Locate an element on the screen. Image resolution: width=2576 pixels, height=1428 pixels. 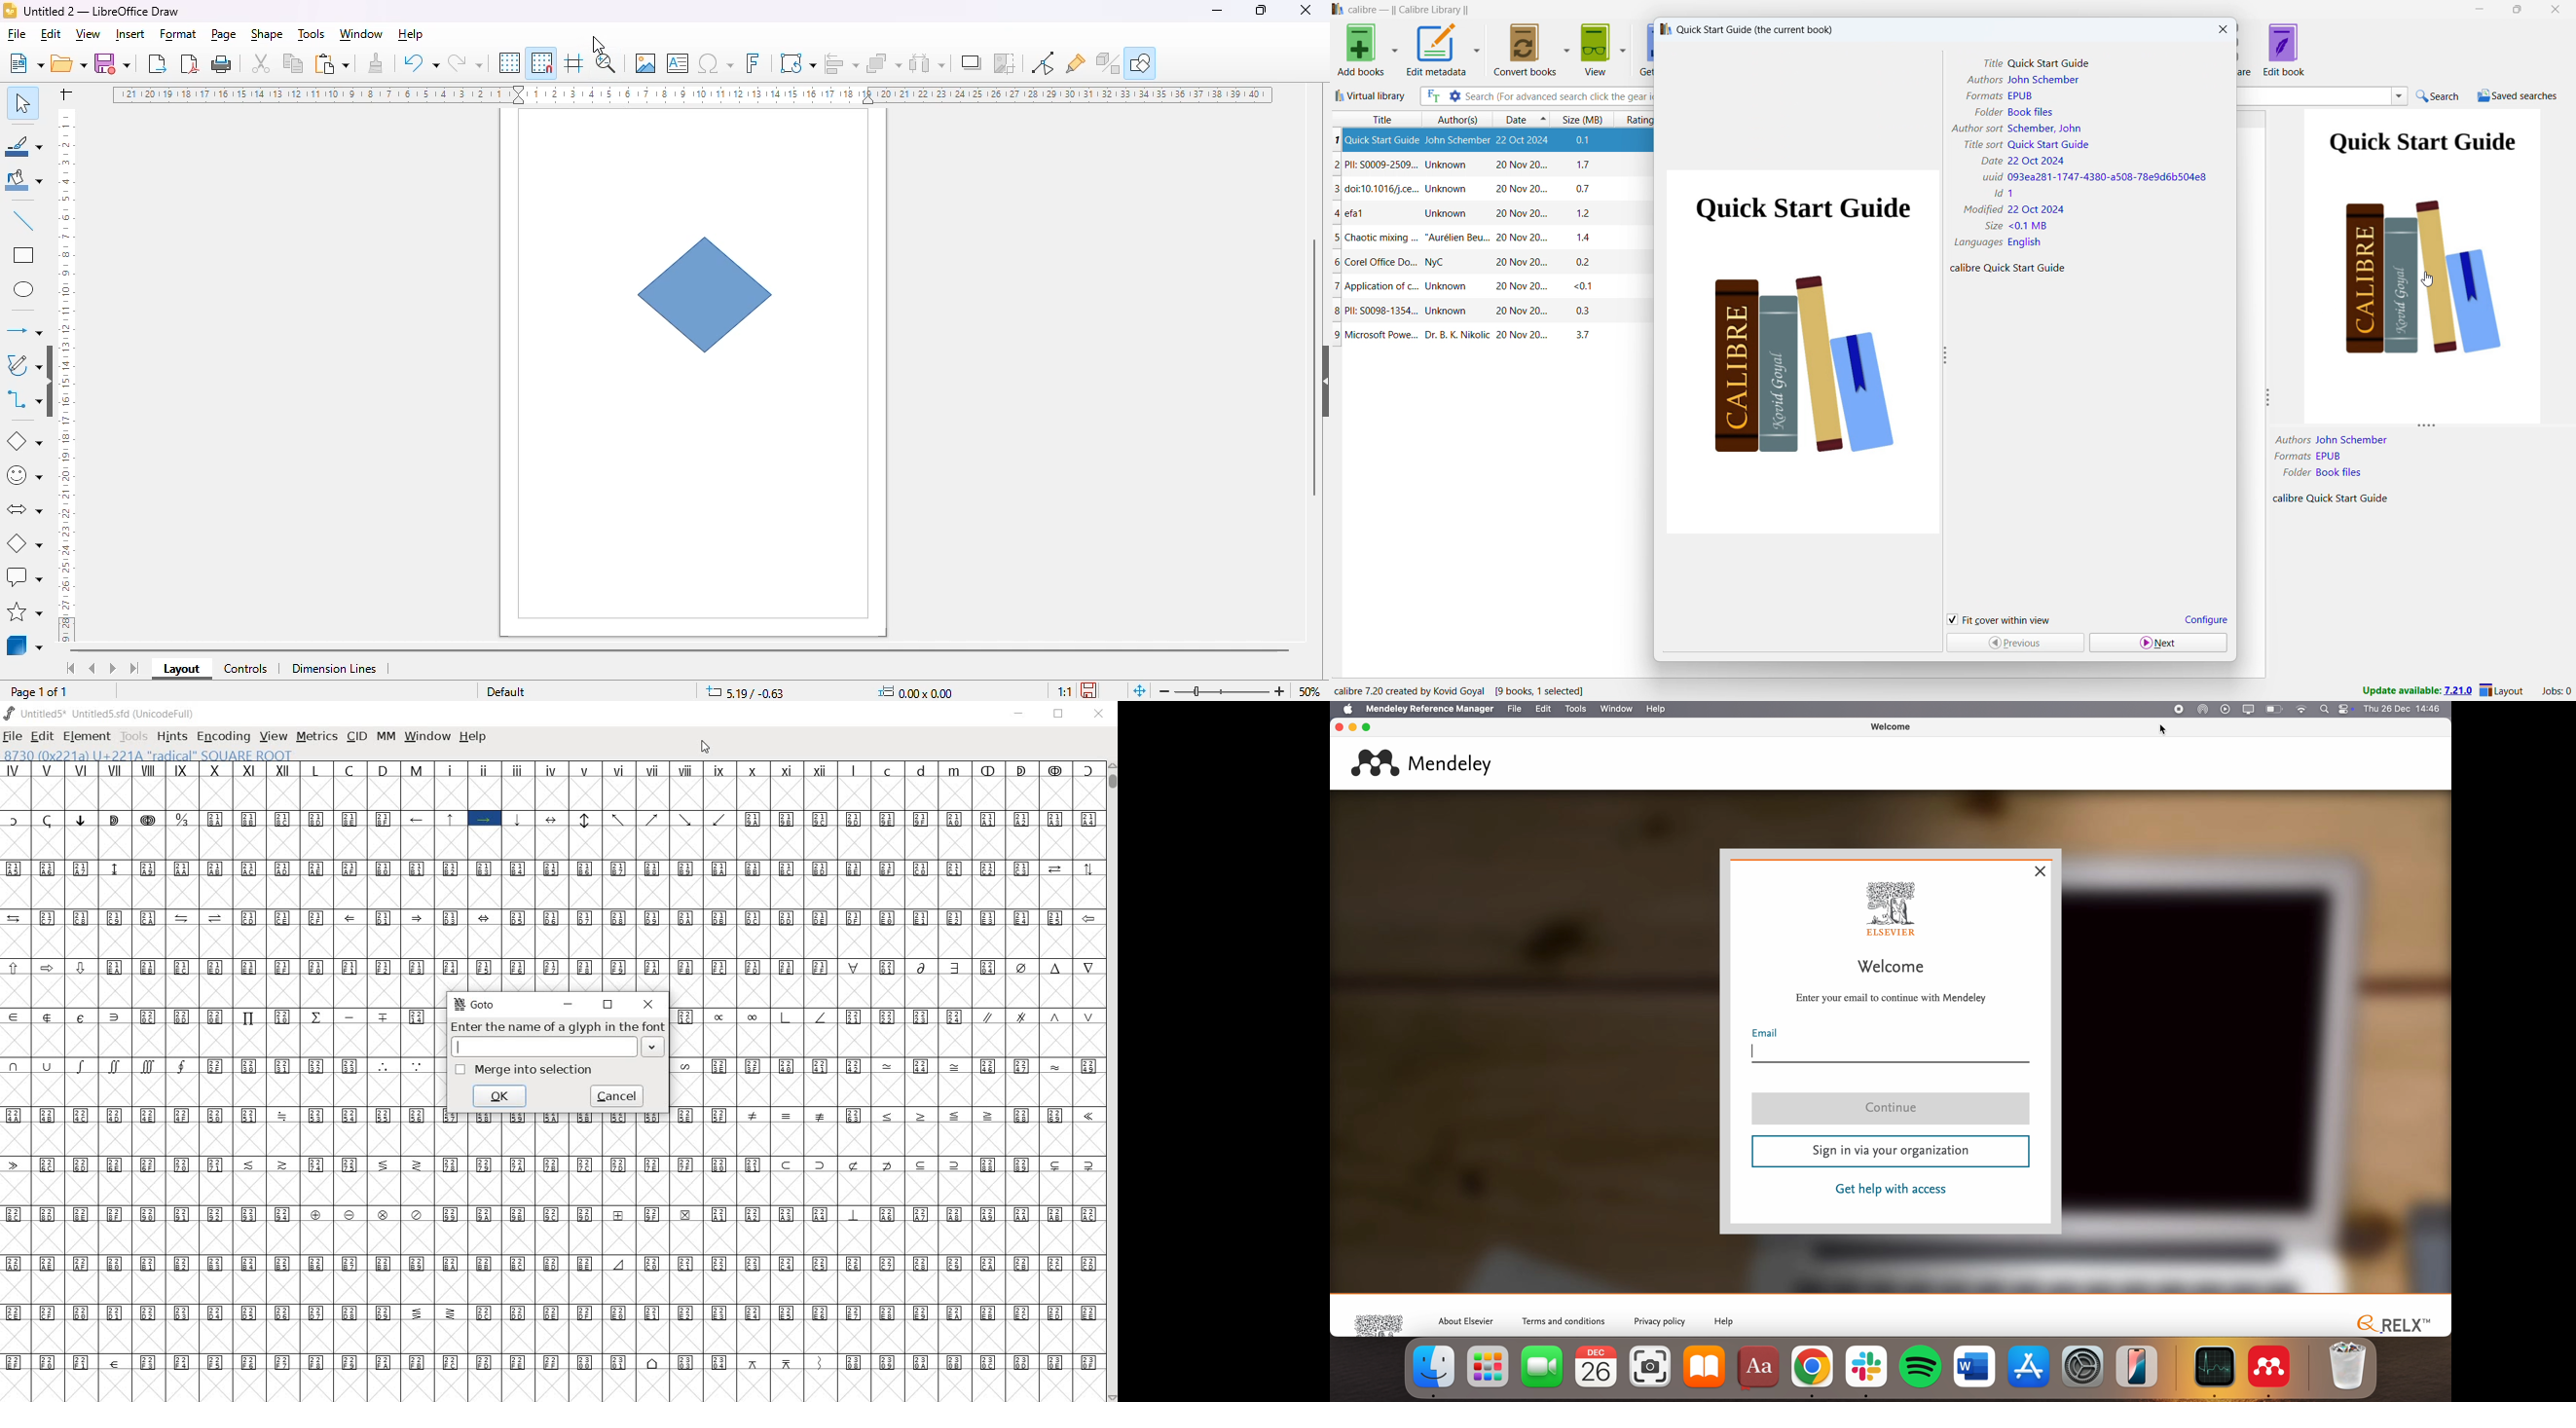
Authors is located at coordinates (1983, 80).